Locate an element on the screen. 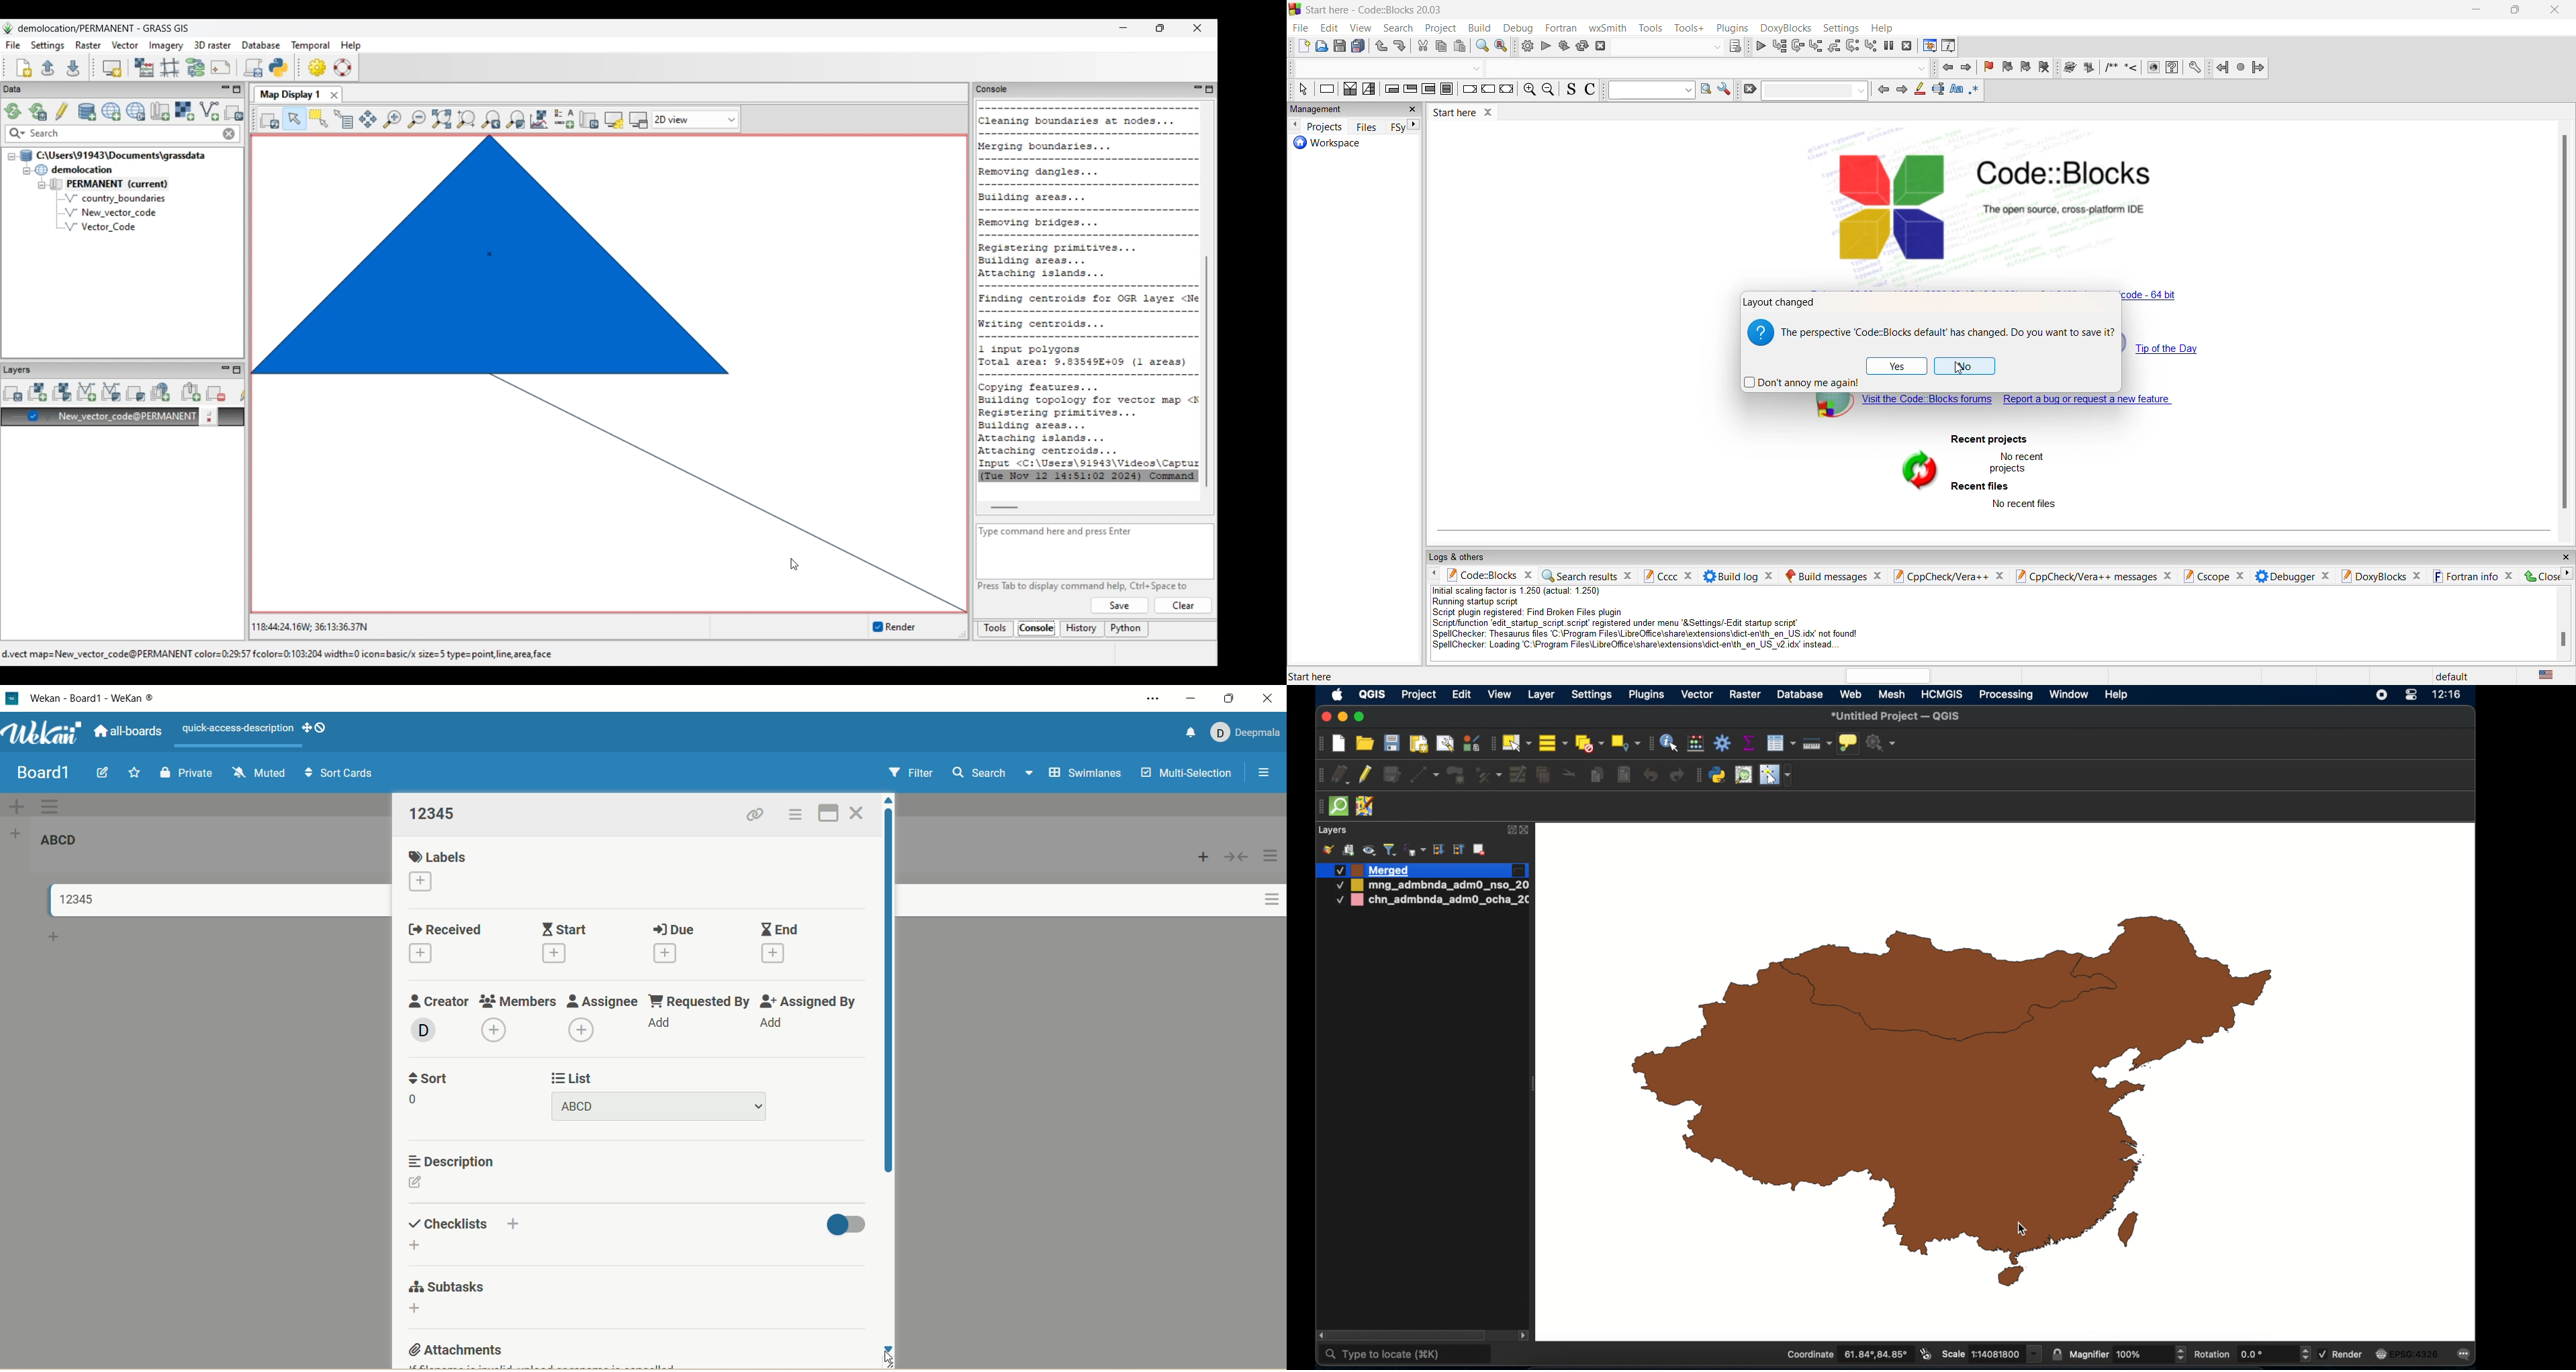 The image size is (2576, 1372). faq is located at coordinates (2172, 68).